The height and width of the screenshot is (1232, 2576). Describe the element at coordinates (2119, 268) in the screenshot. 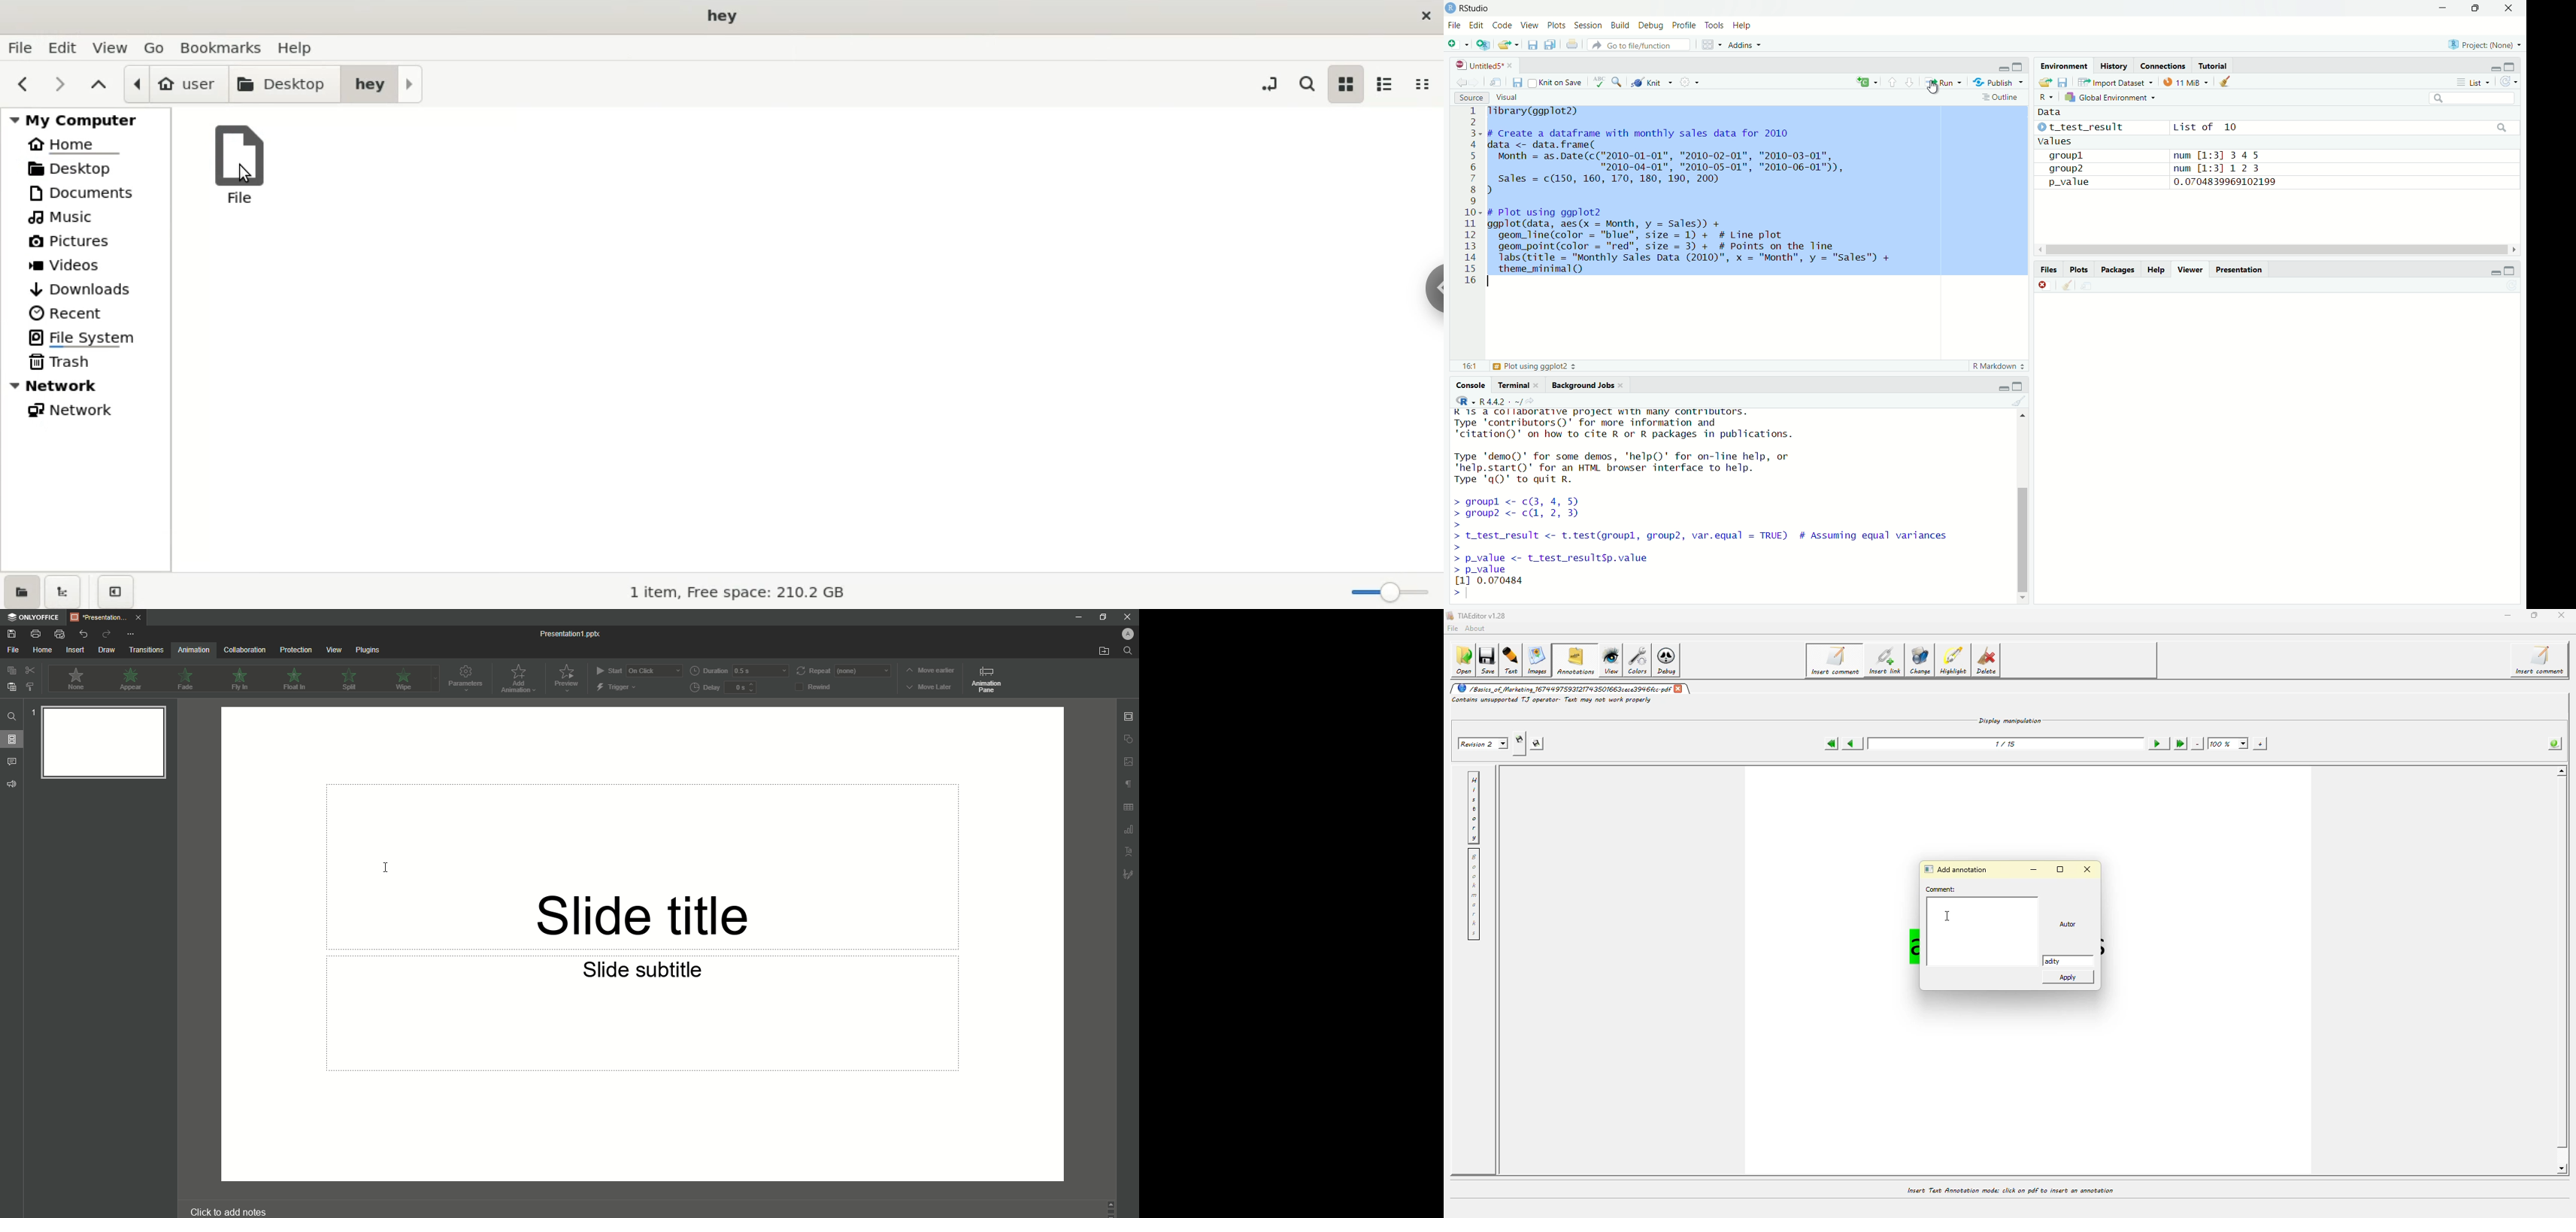

I see `Packages` at that location.